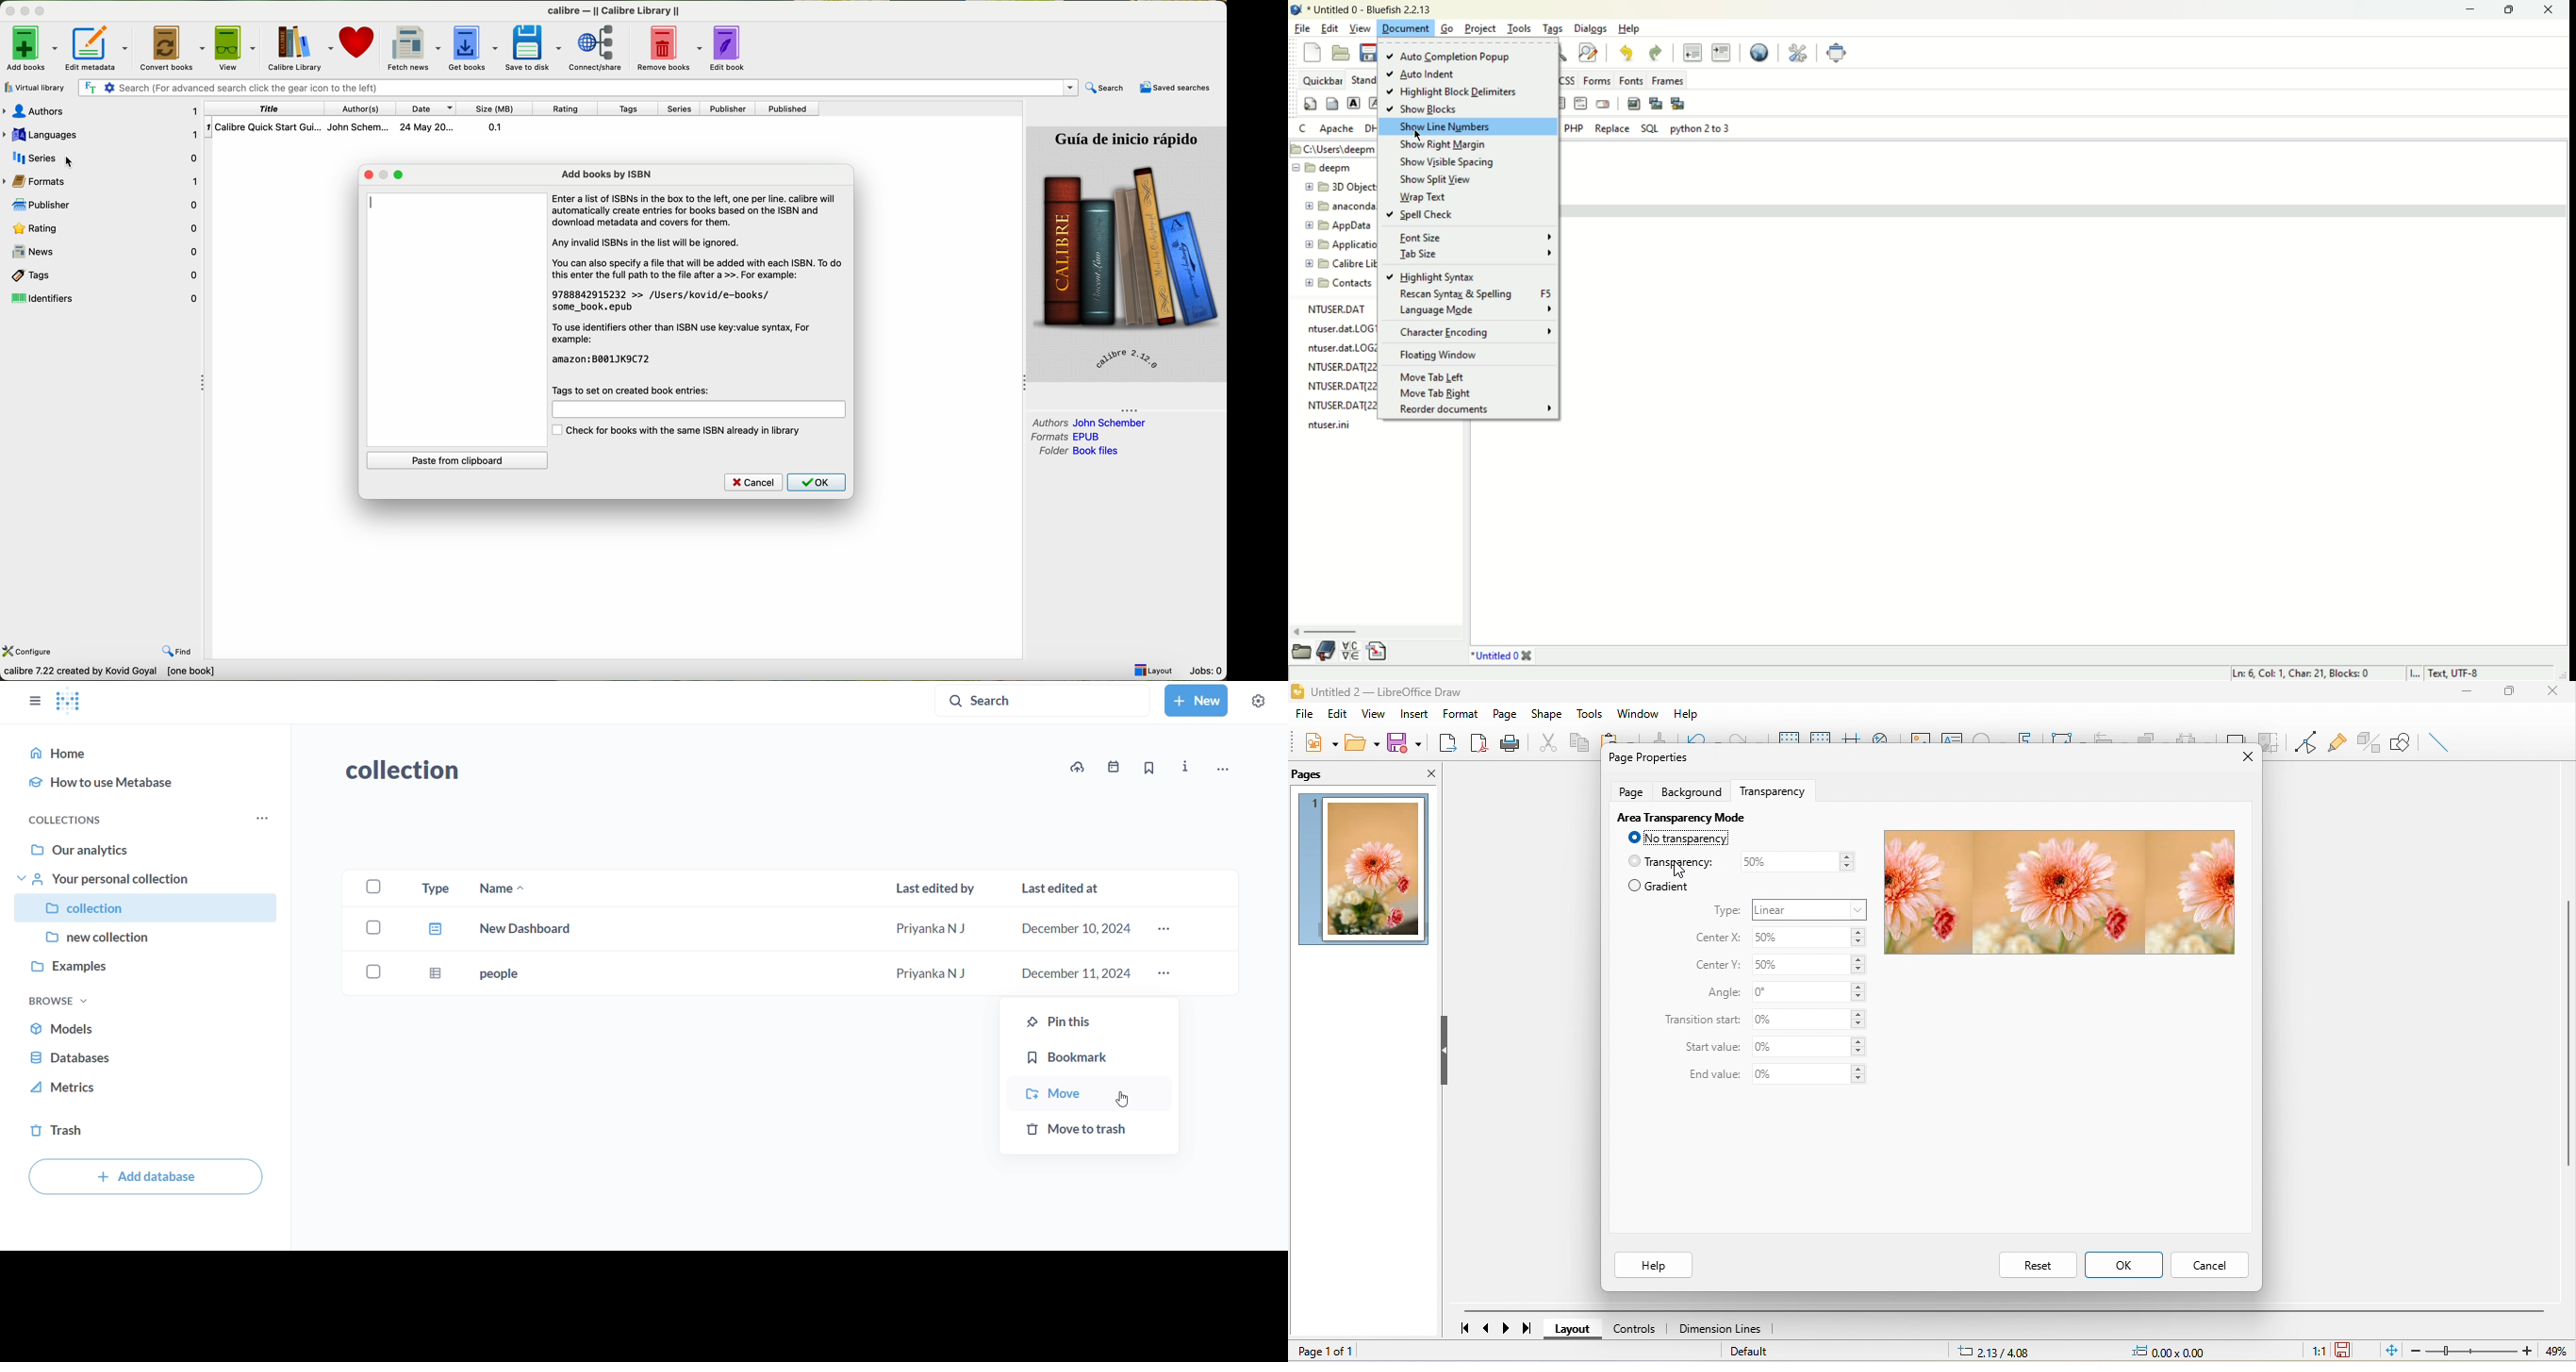 This screenshot has width=2576, height=1372. What do you see at coordinates (1716, 938) in the screenshot?
I see `center x` at bounding box center [1716, 938].